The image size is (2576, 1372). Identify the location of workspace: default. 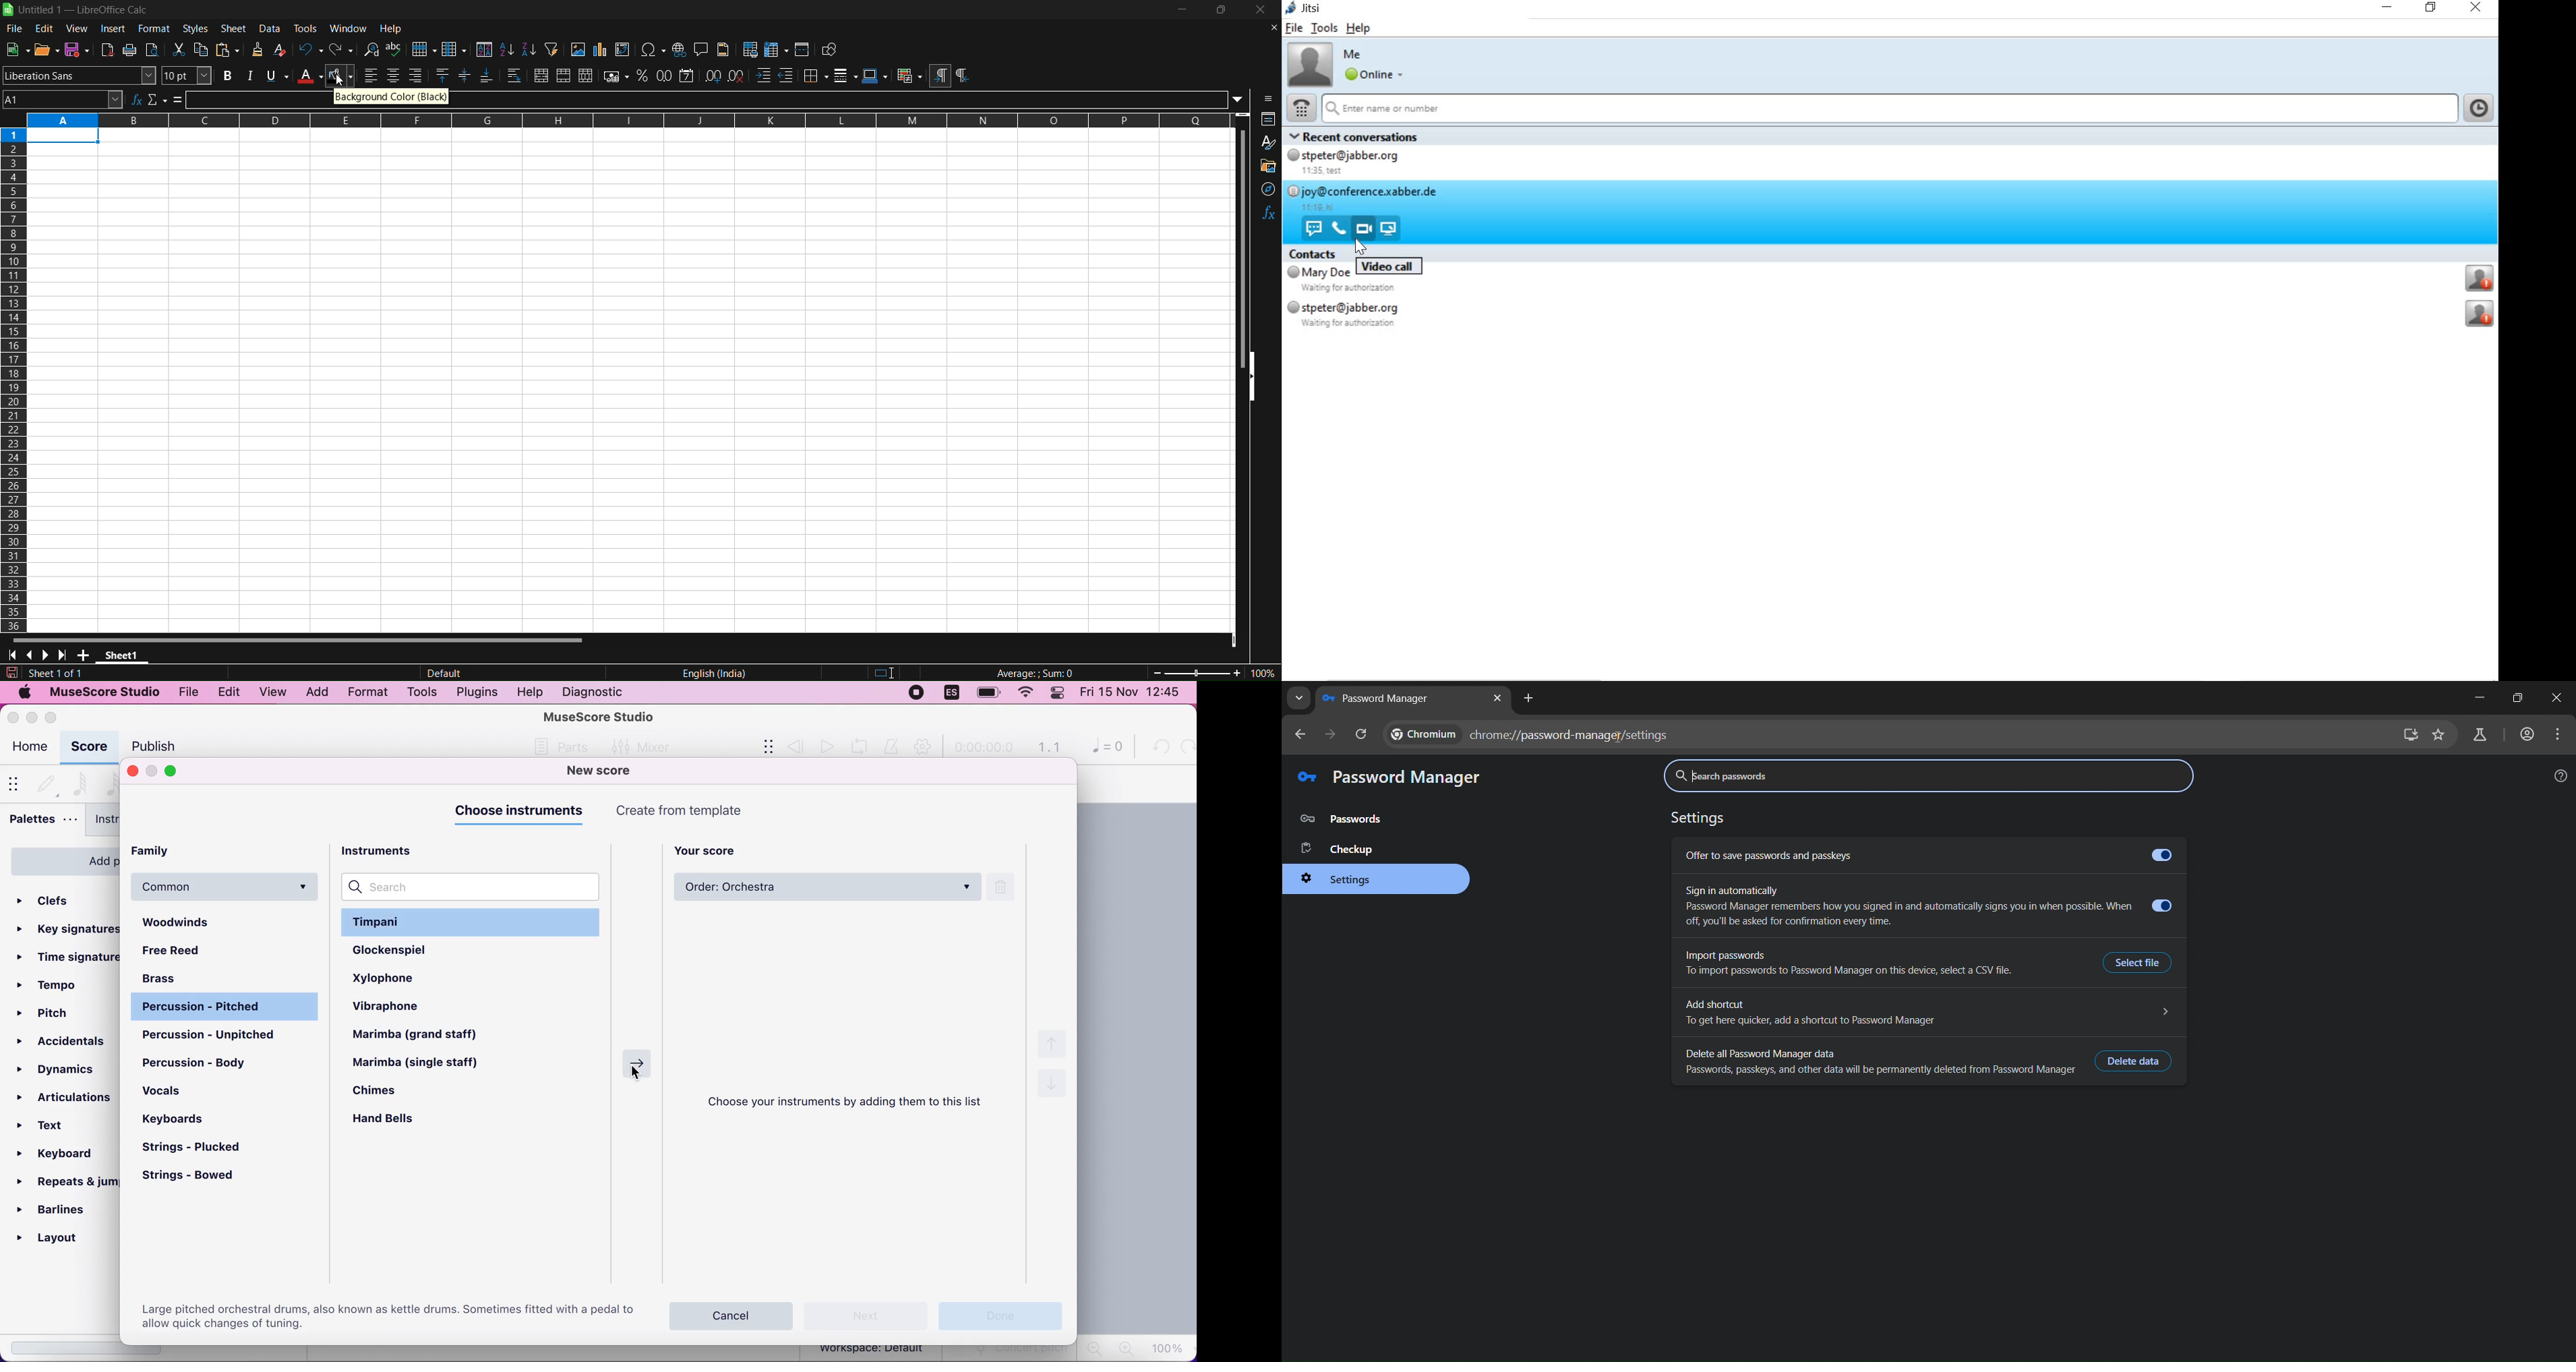
(875, 1350).